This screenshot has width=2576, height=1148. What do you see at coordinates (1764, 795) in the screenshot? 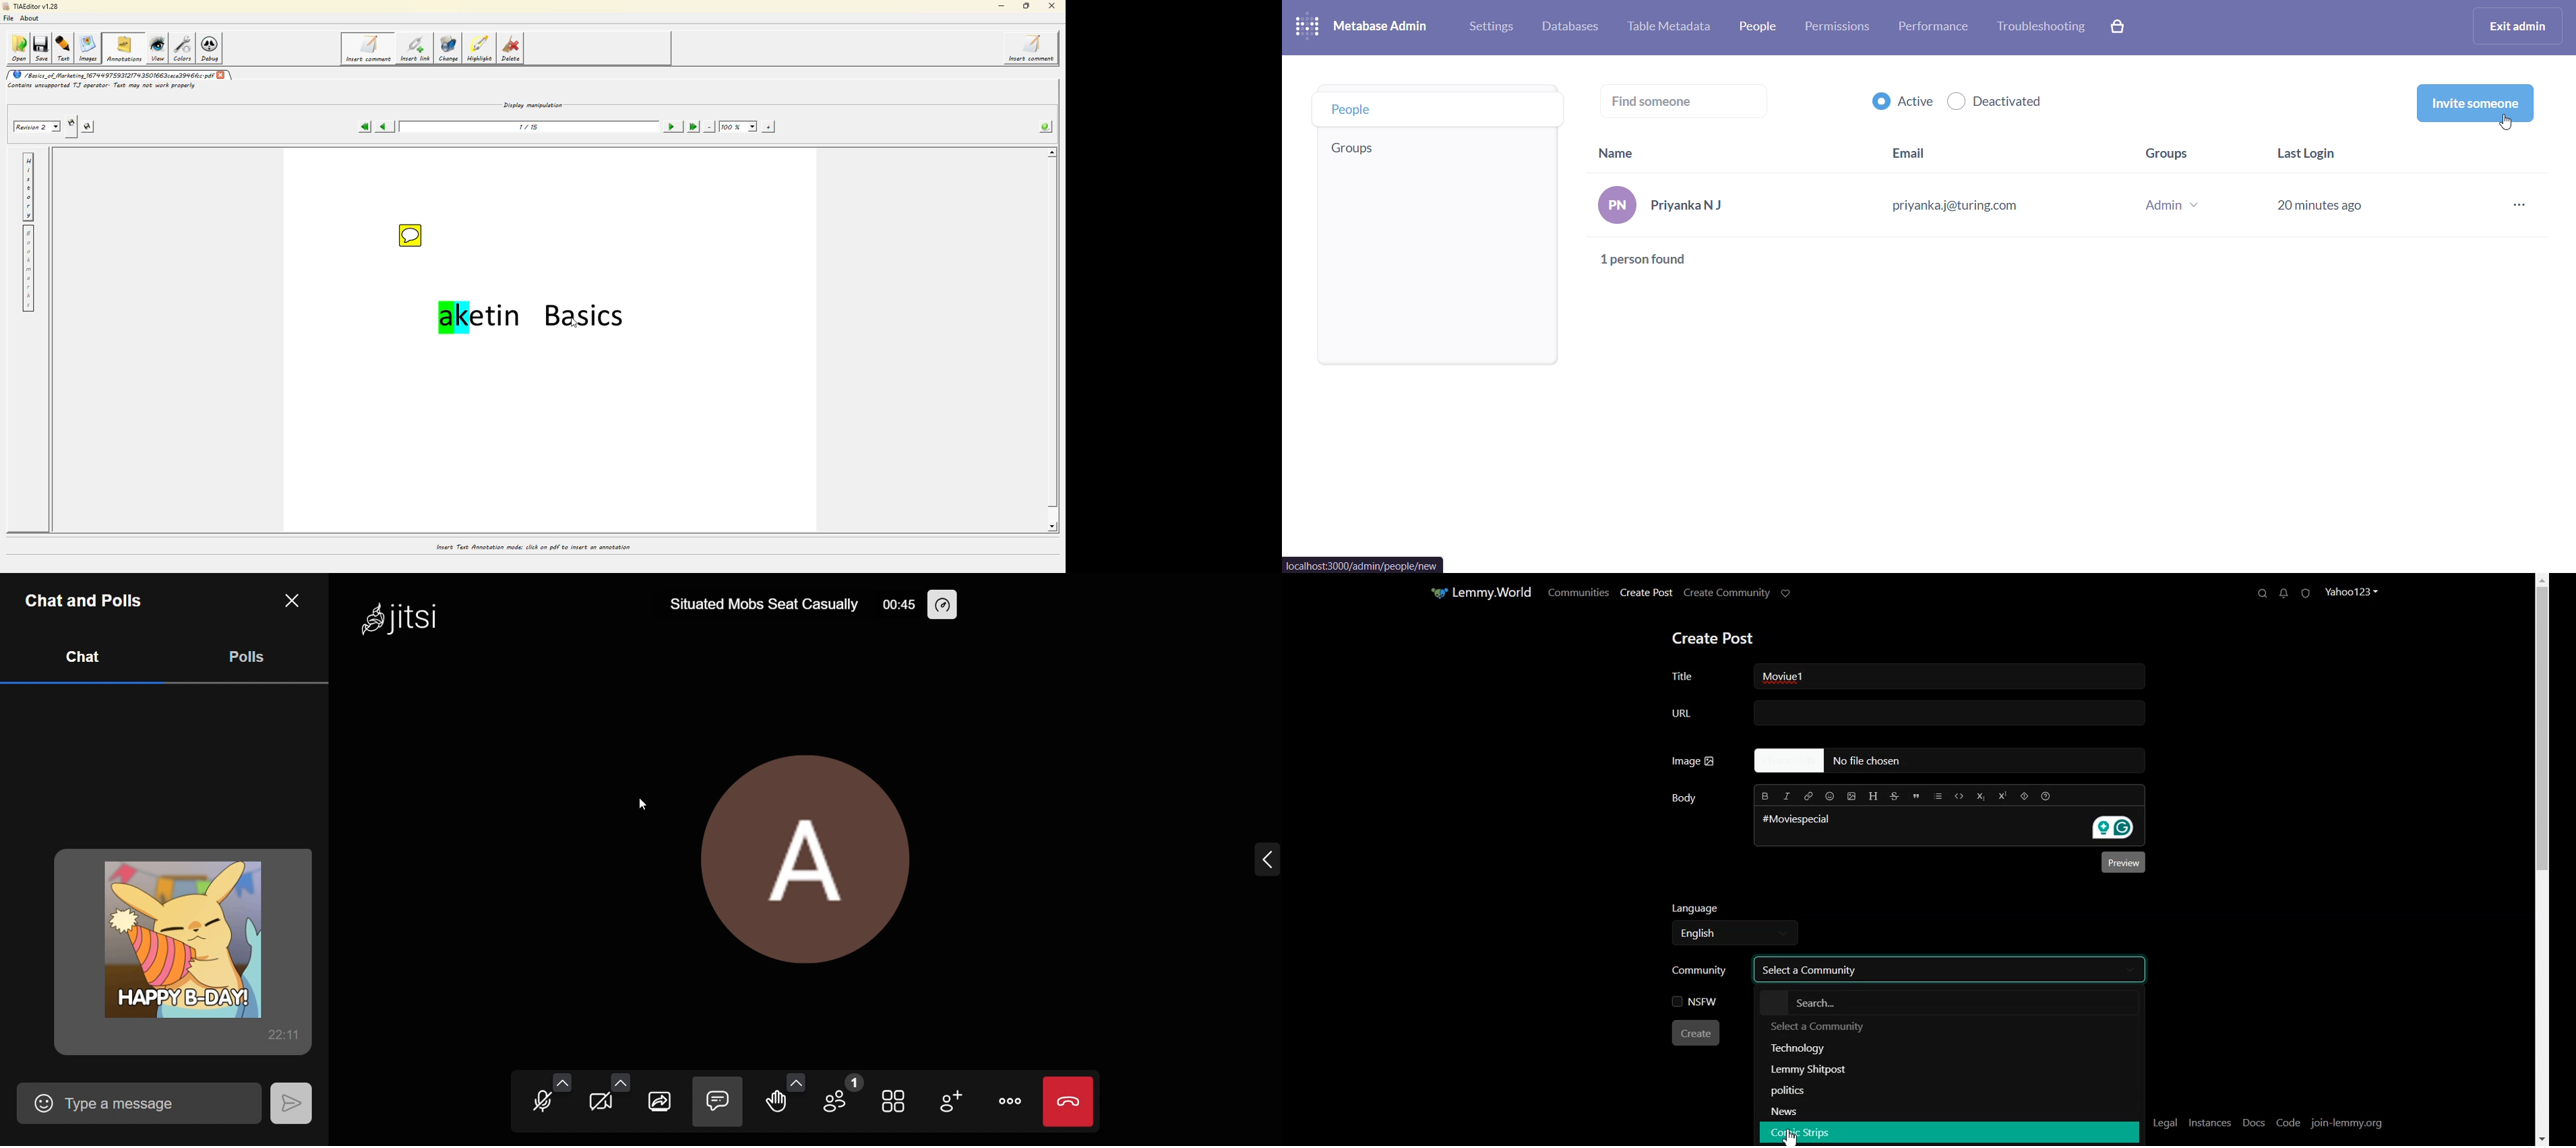
I see `Bold ` at bounding box center [1764, 795].